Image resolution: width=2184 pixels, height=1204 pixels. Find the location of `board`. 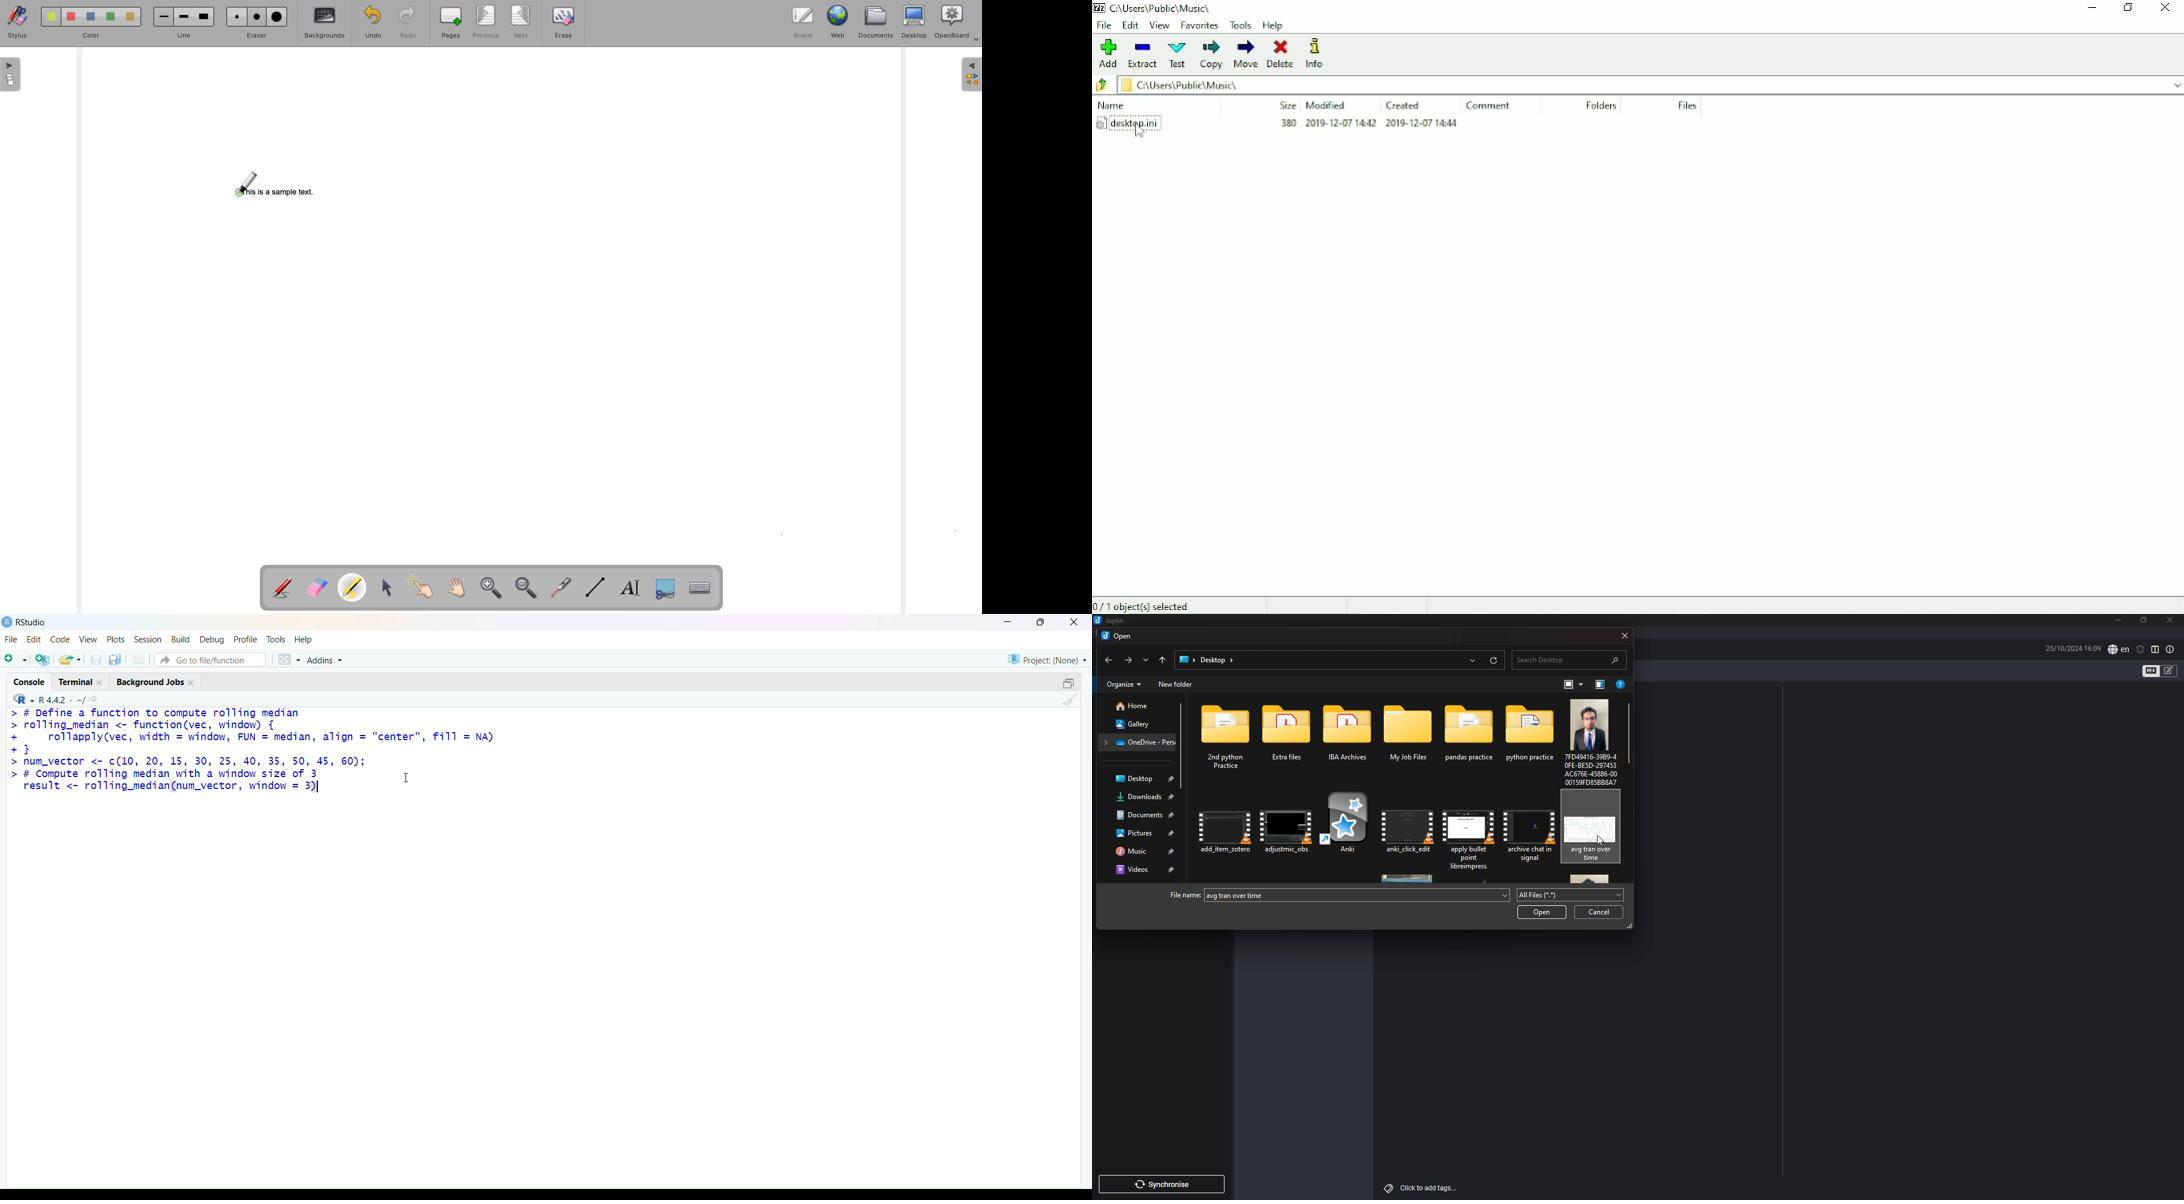

board is located at coordinates (803, 23).